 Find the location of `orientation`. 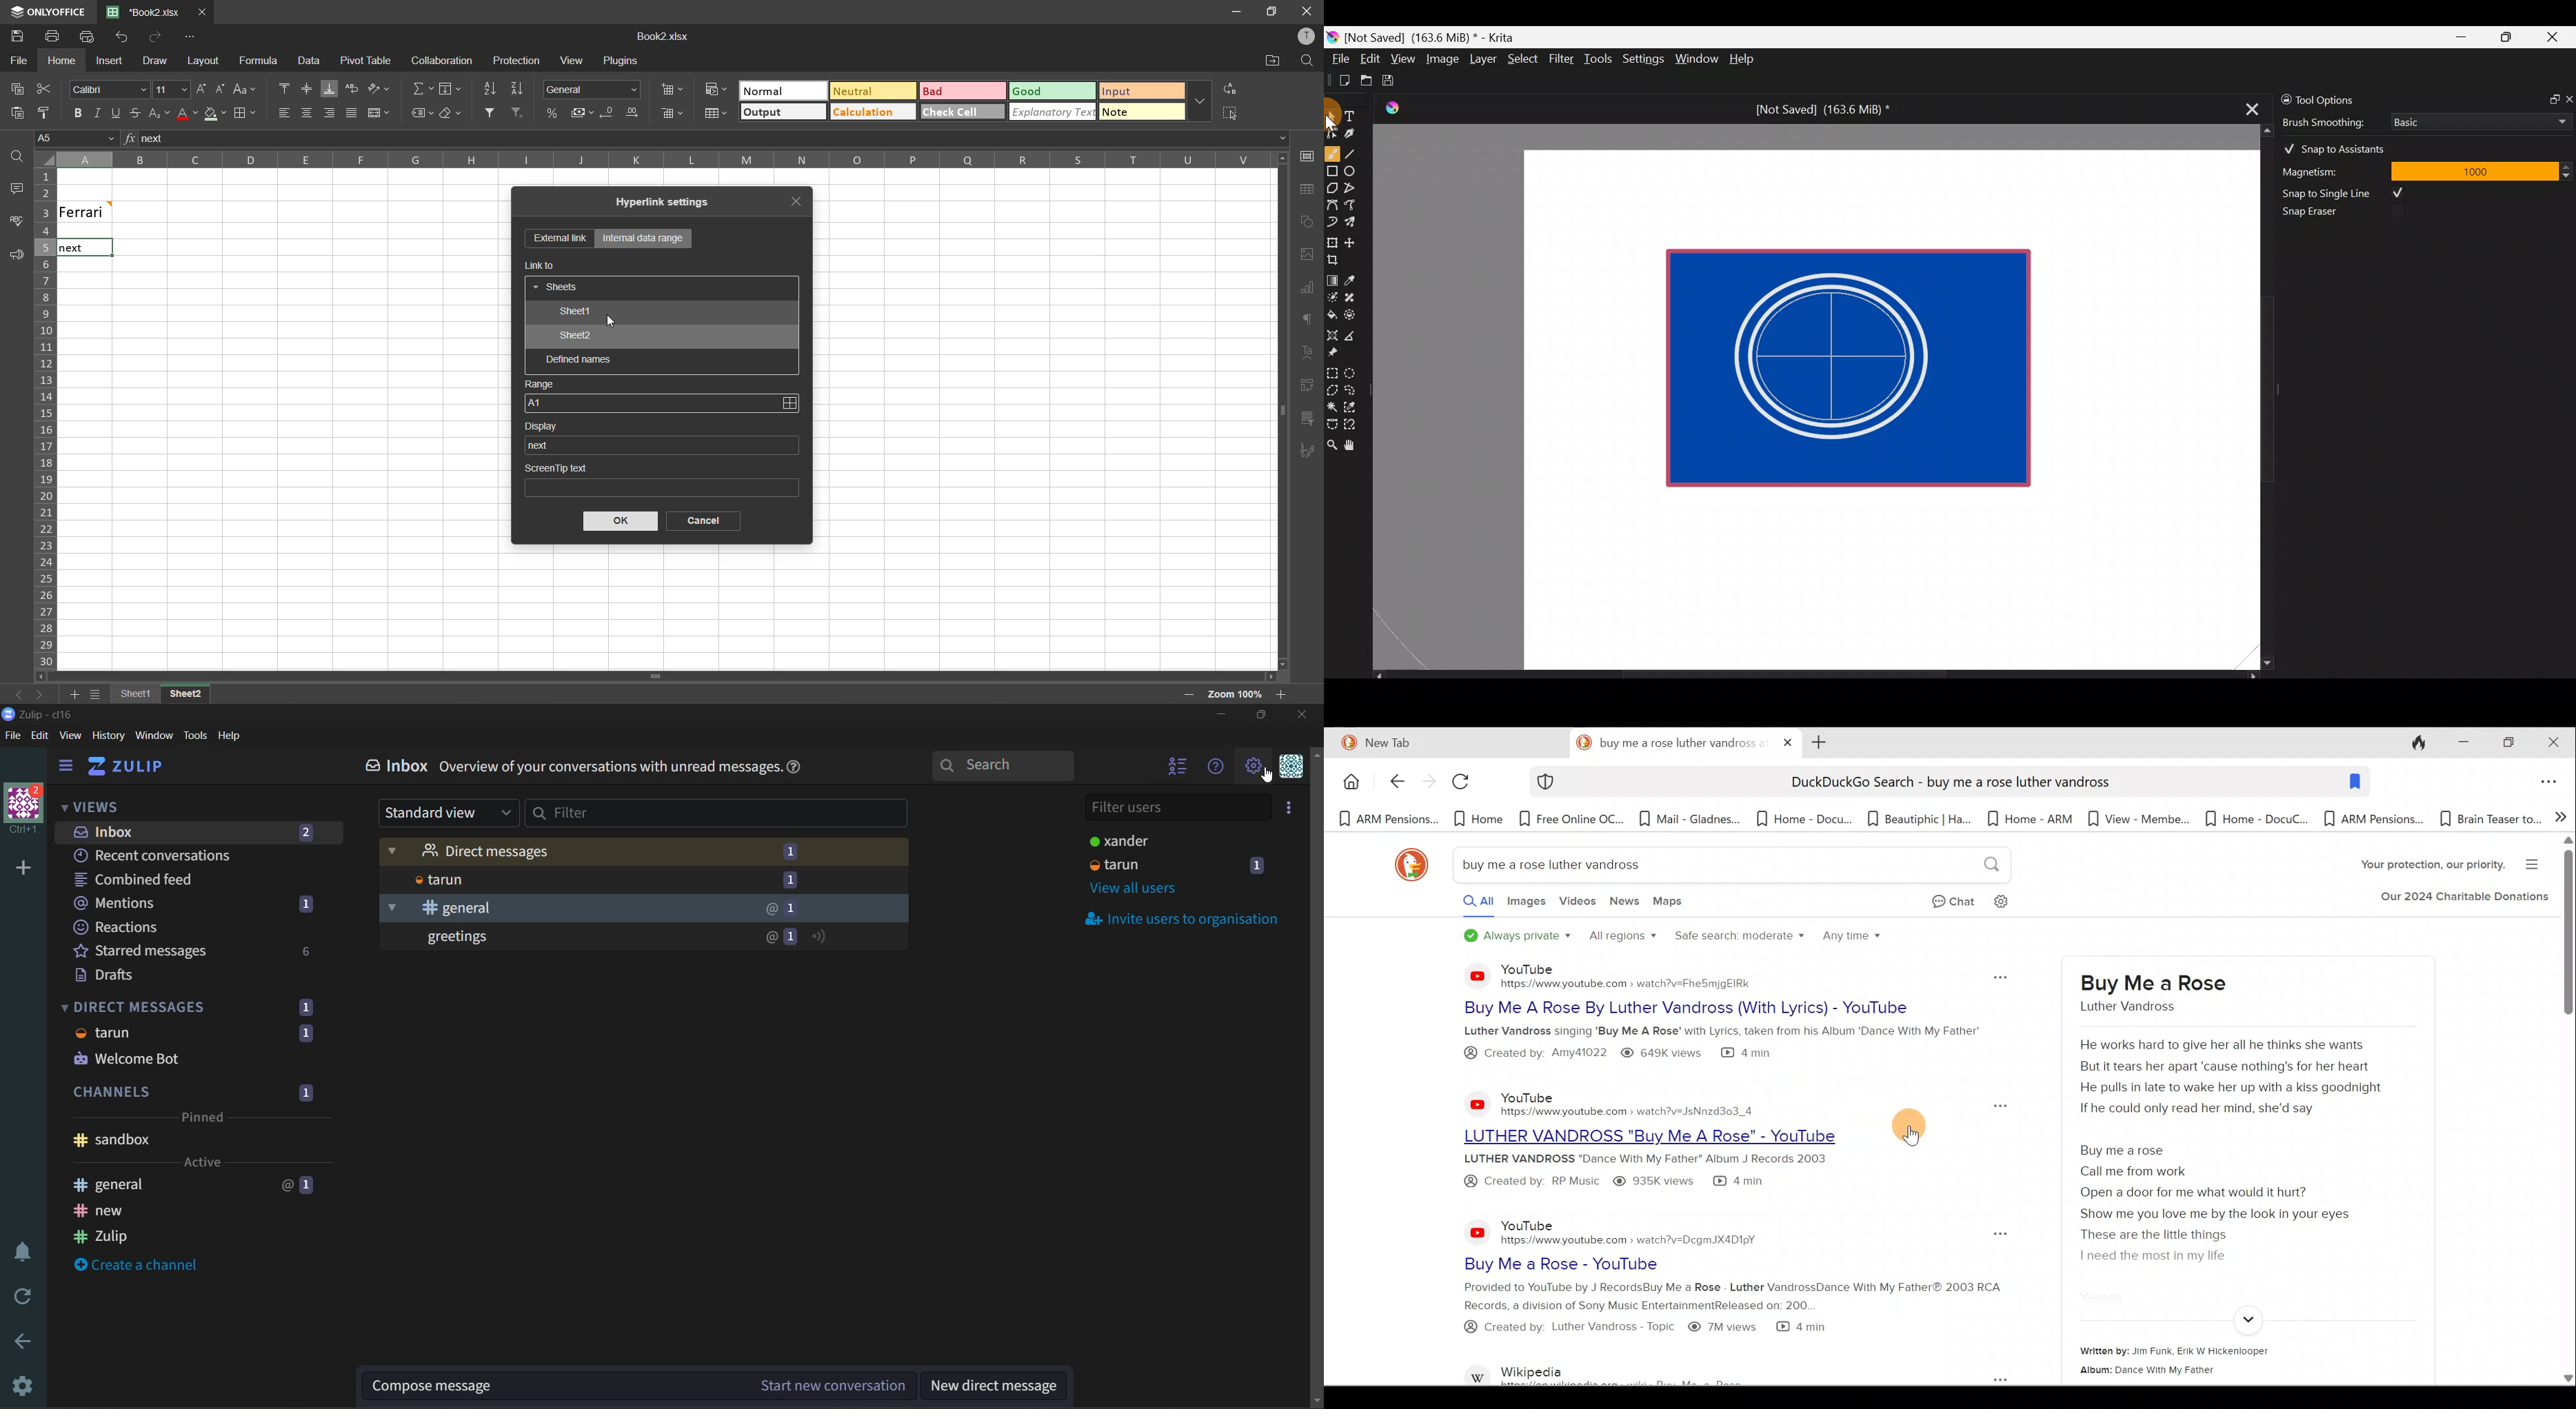

orientation is located at coordinates (380, 87).